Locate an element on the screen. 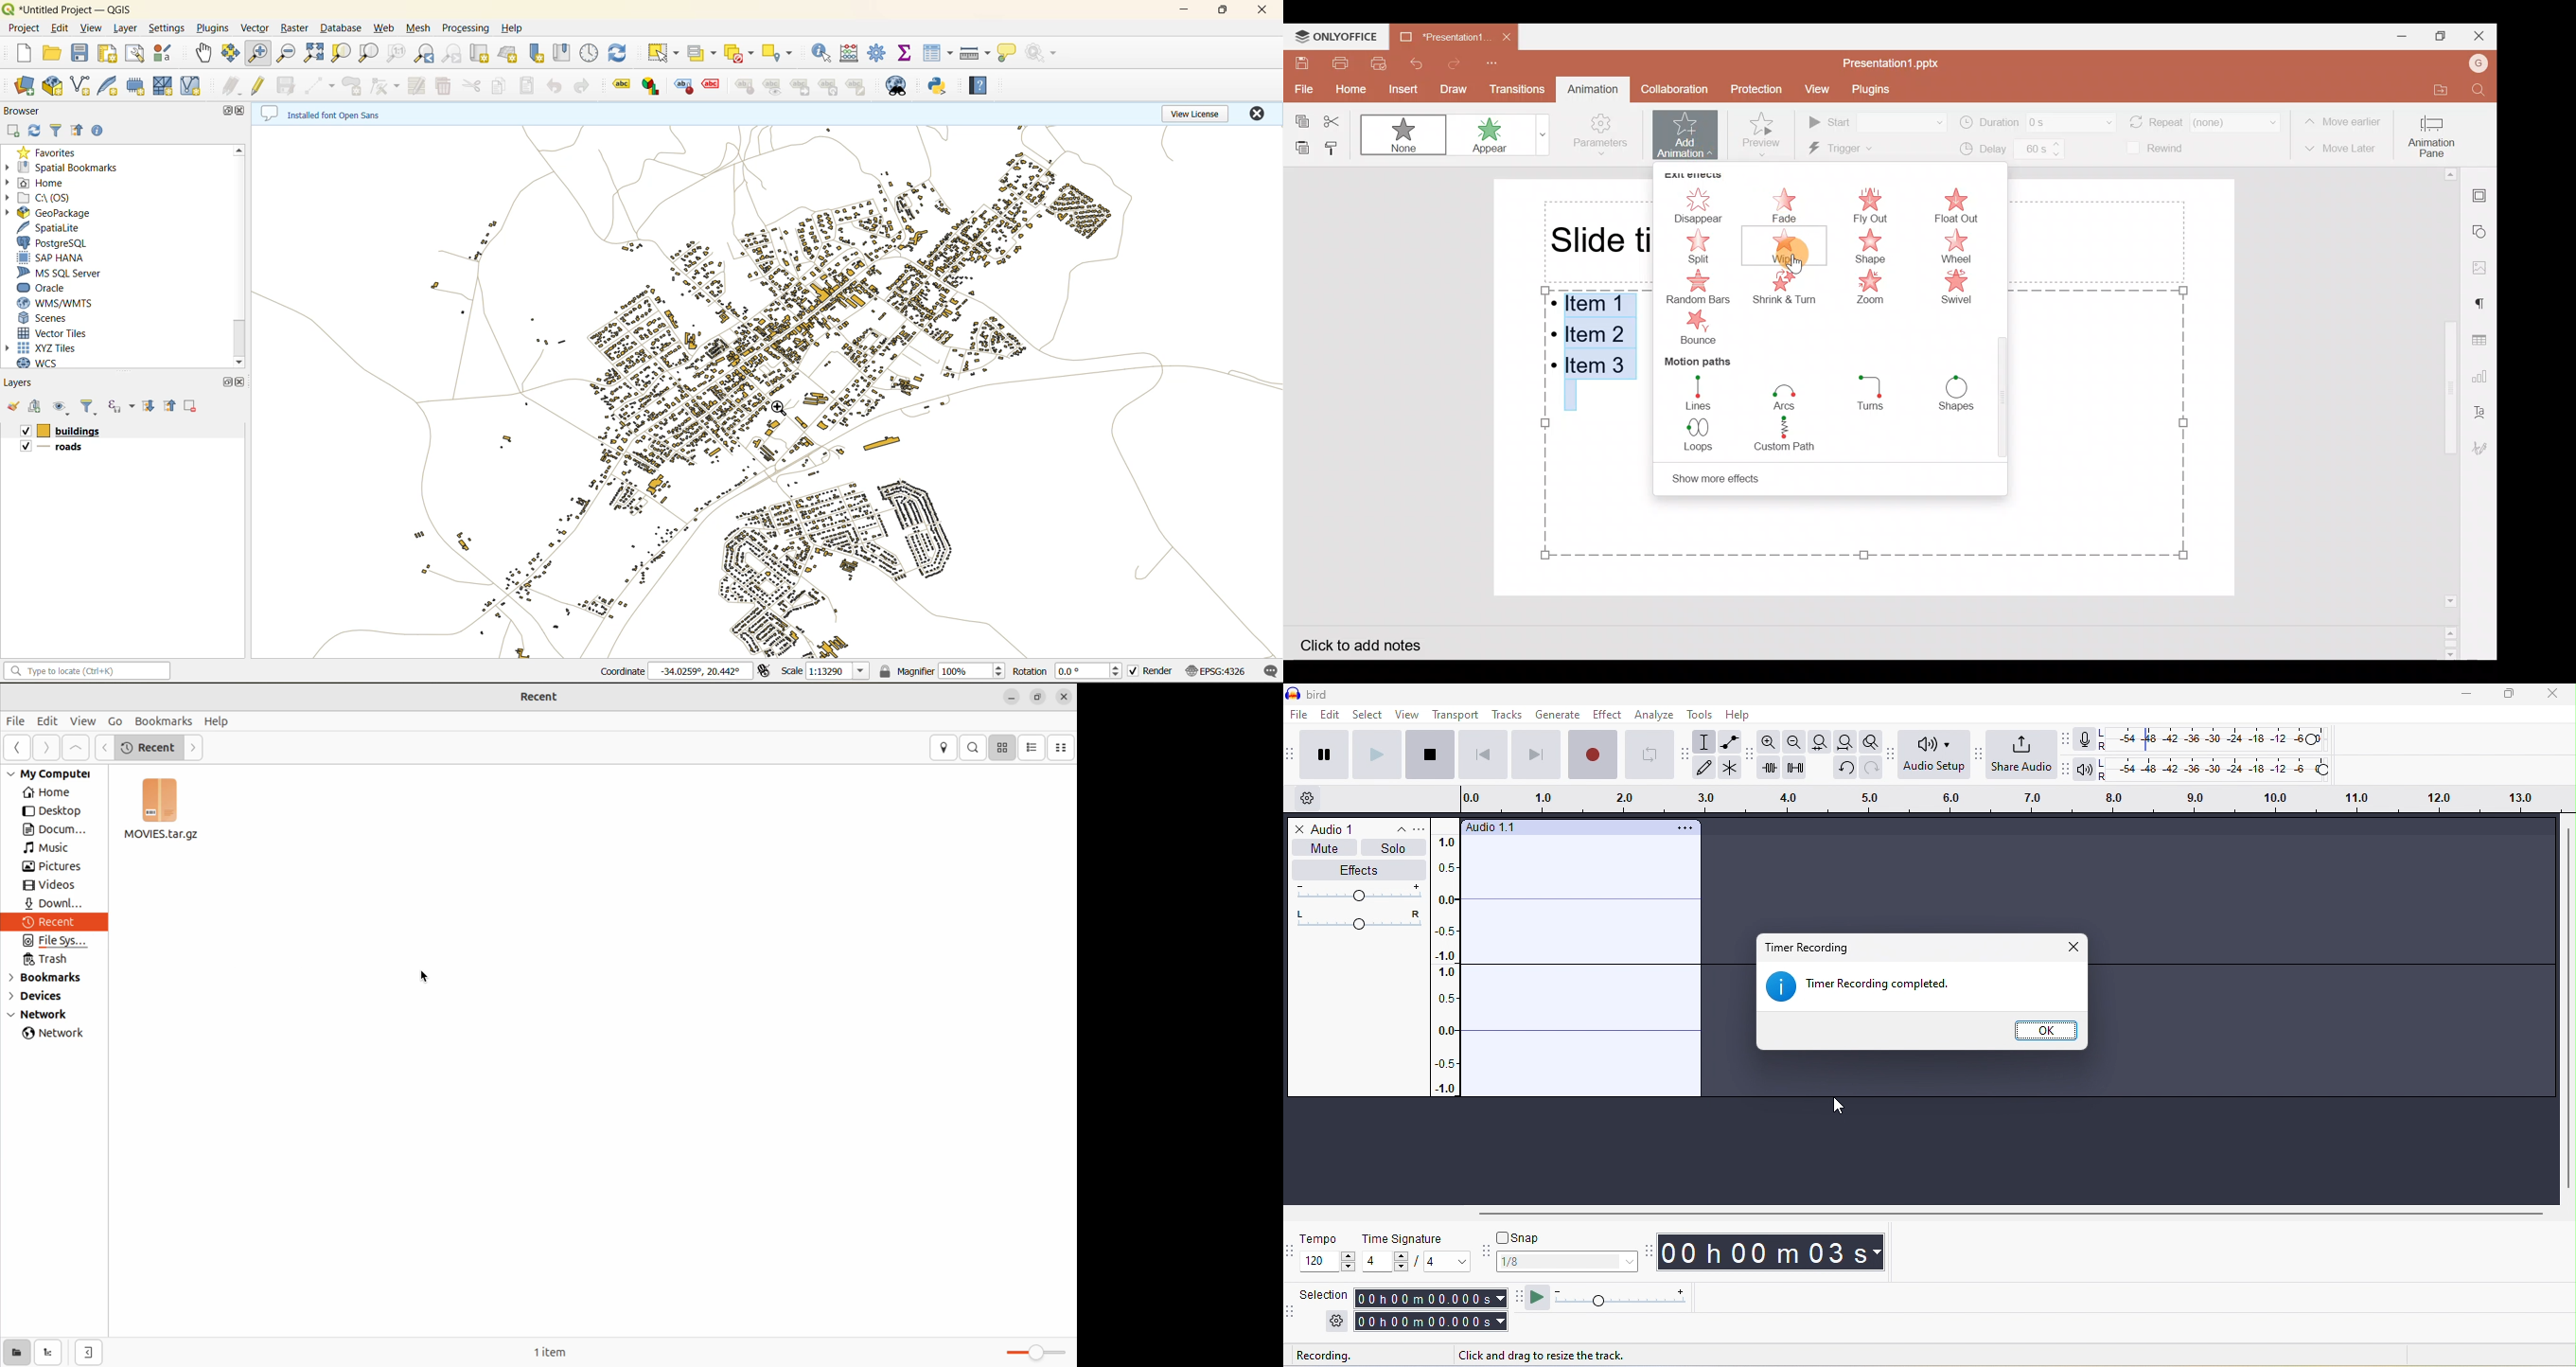 The image size is (2576, 1372). vertical scroll bar is located at coordinates (2567, 1006).